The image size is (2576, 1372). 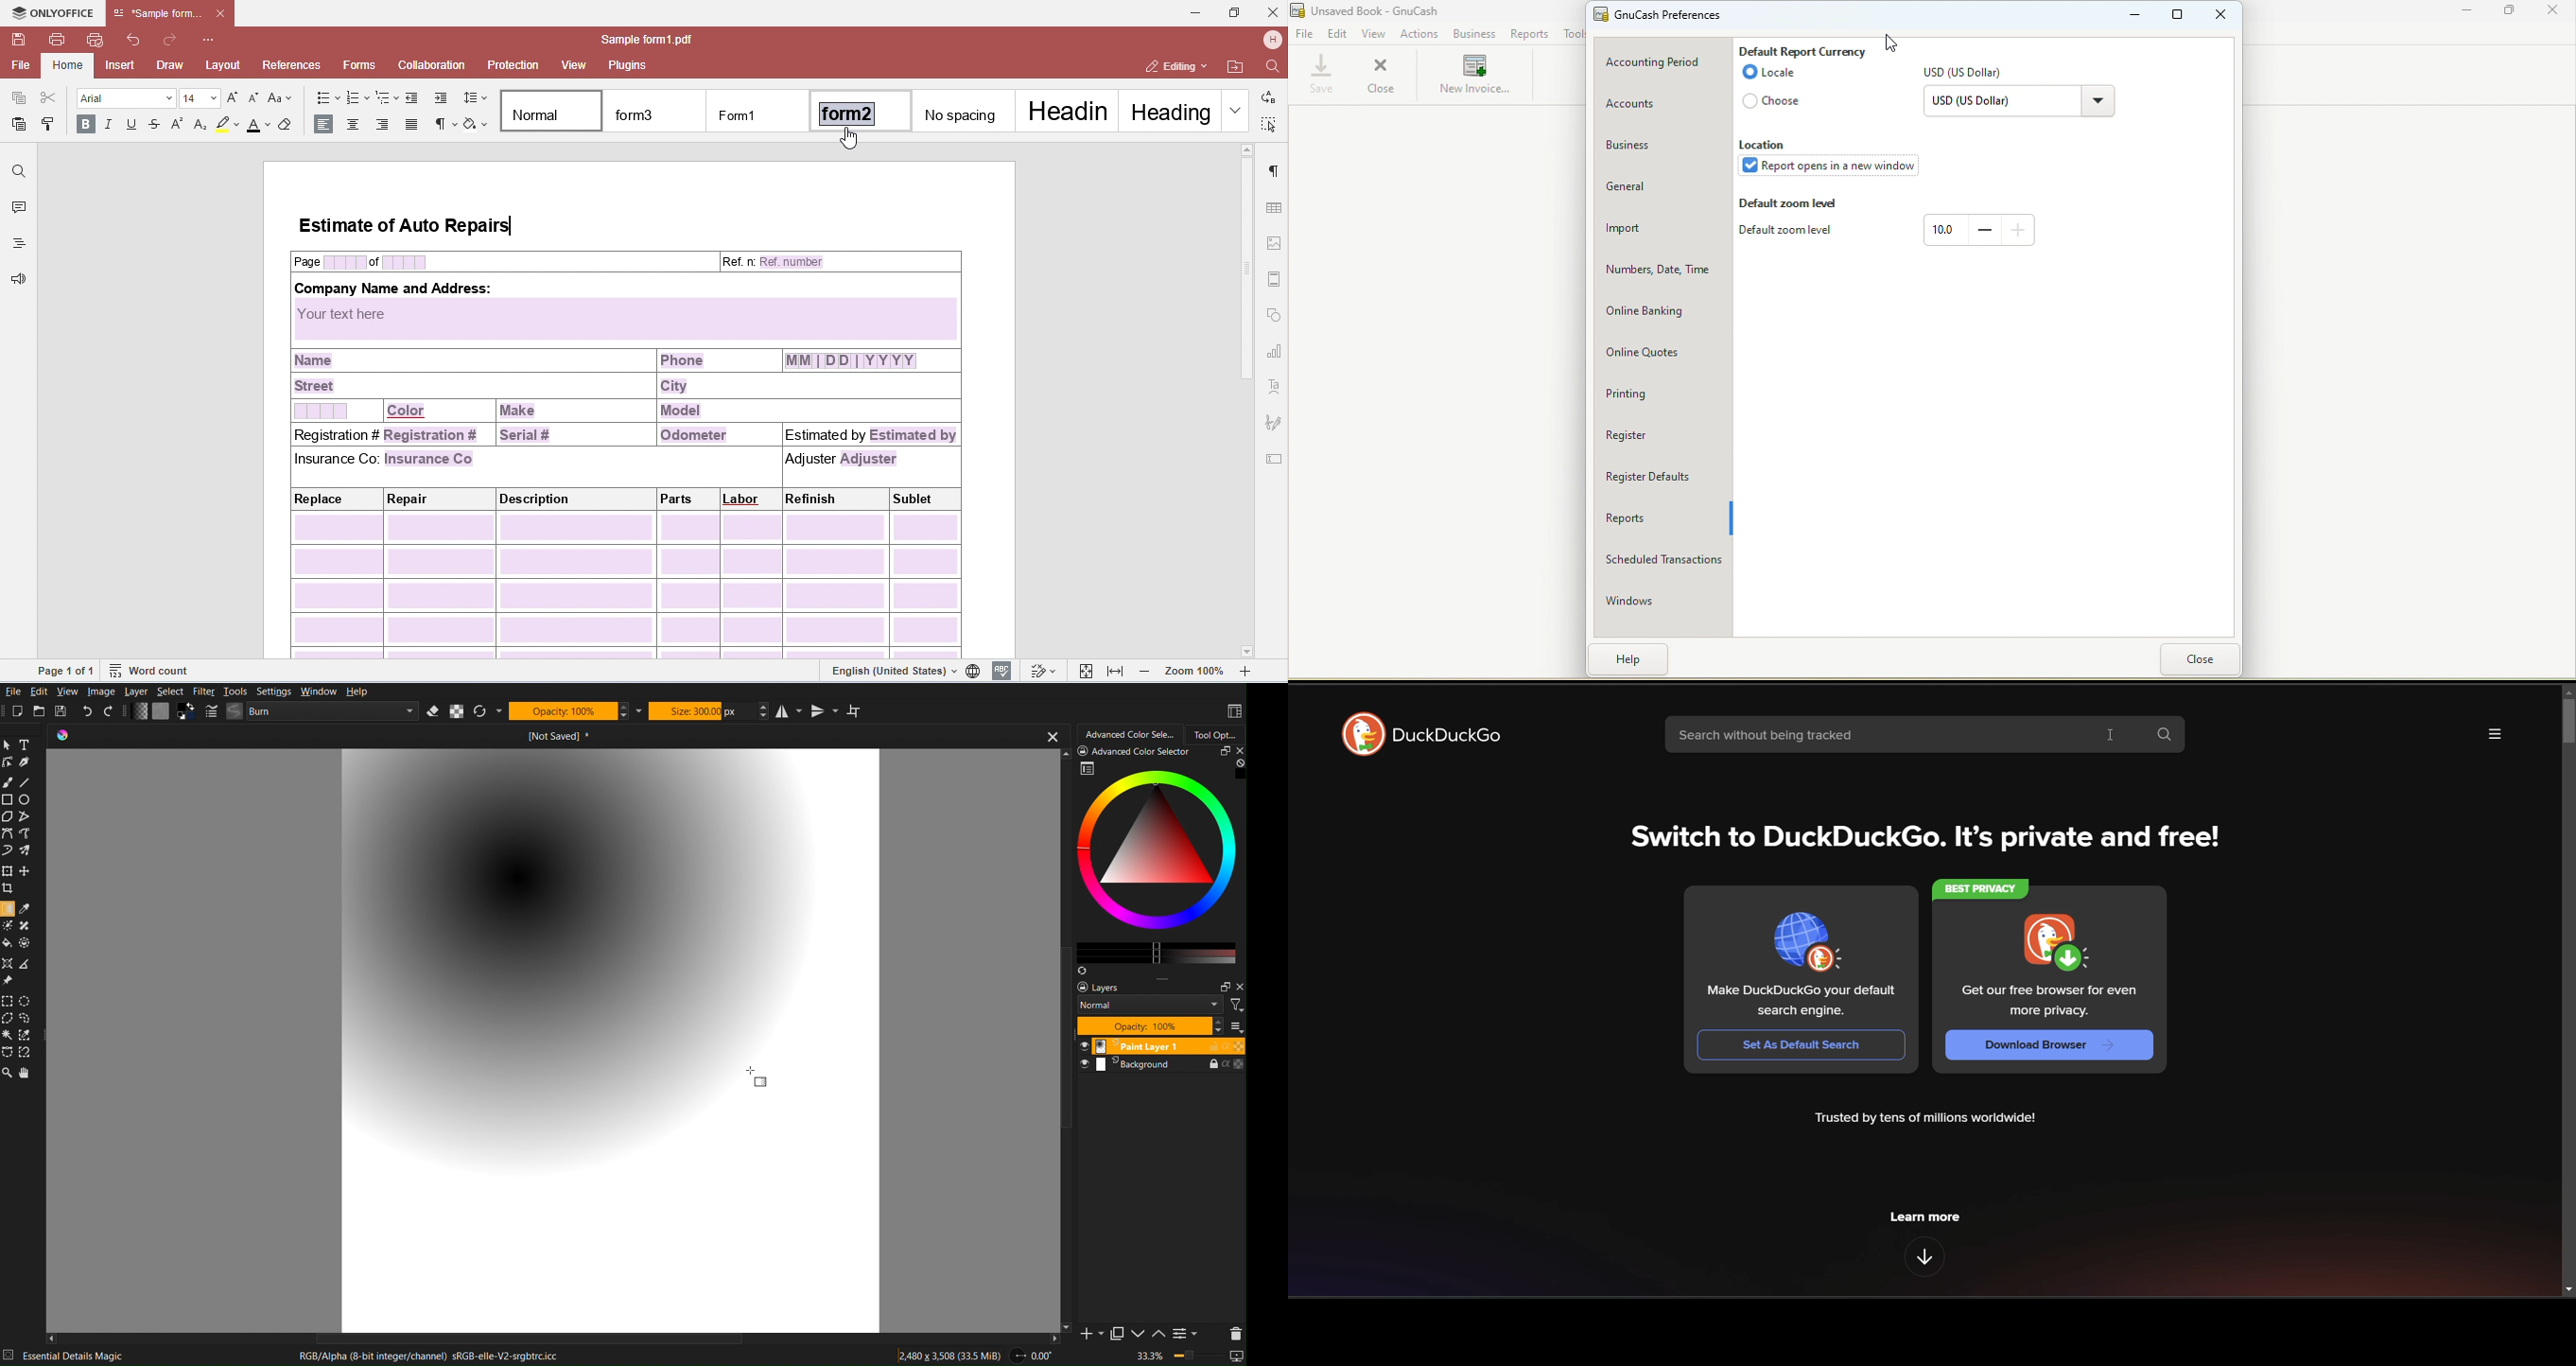 What do you see at coordinates (8, 762) in the screenshot?
I see `Linework` at bounding box center [8, 762].